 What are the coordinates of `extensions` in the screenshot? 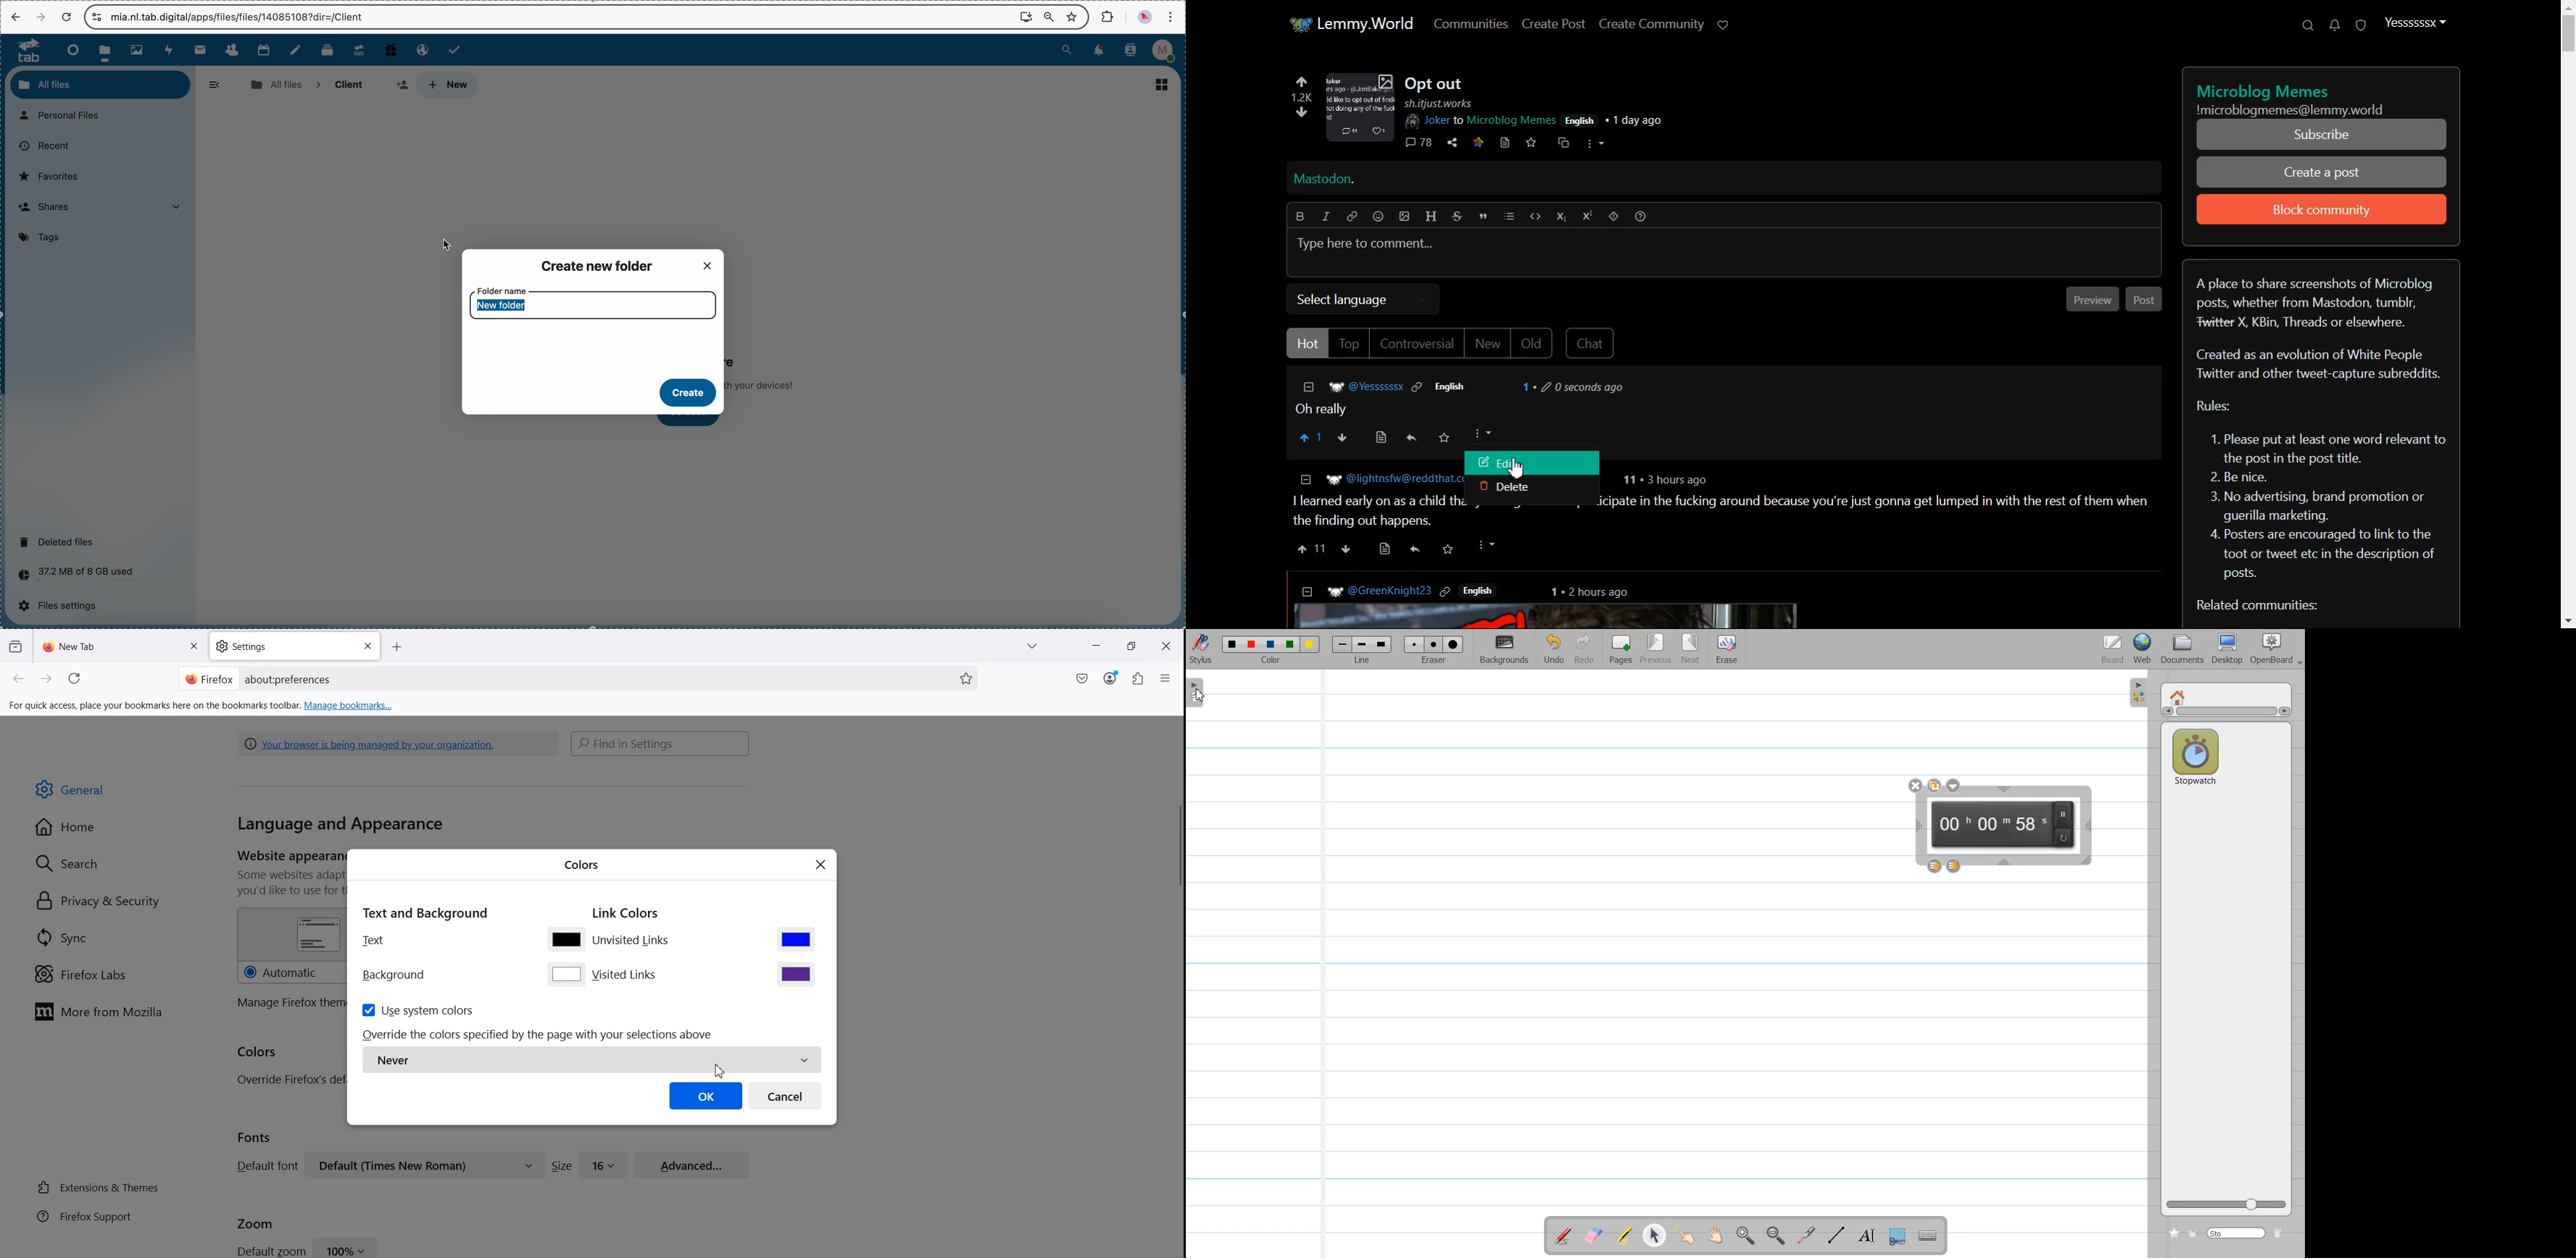 It's located at (1109, 16).